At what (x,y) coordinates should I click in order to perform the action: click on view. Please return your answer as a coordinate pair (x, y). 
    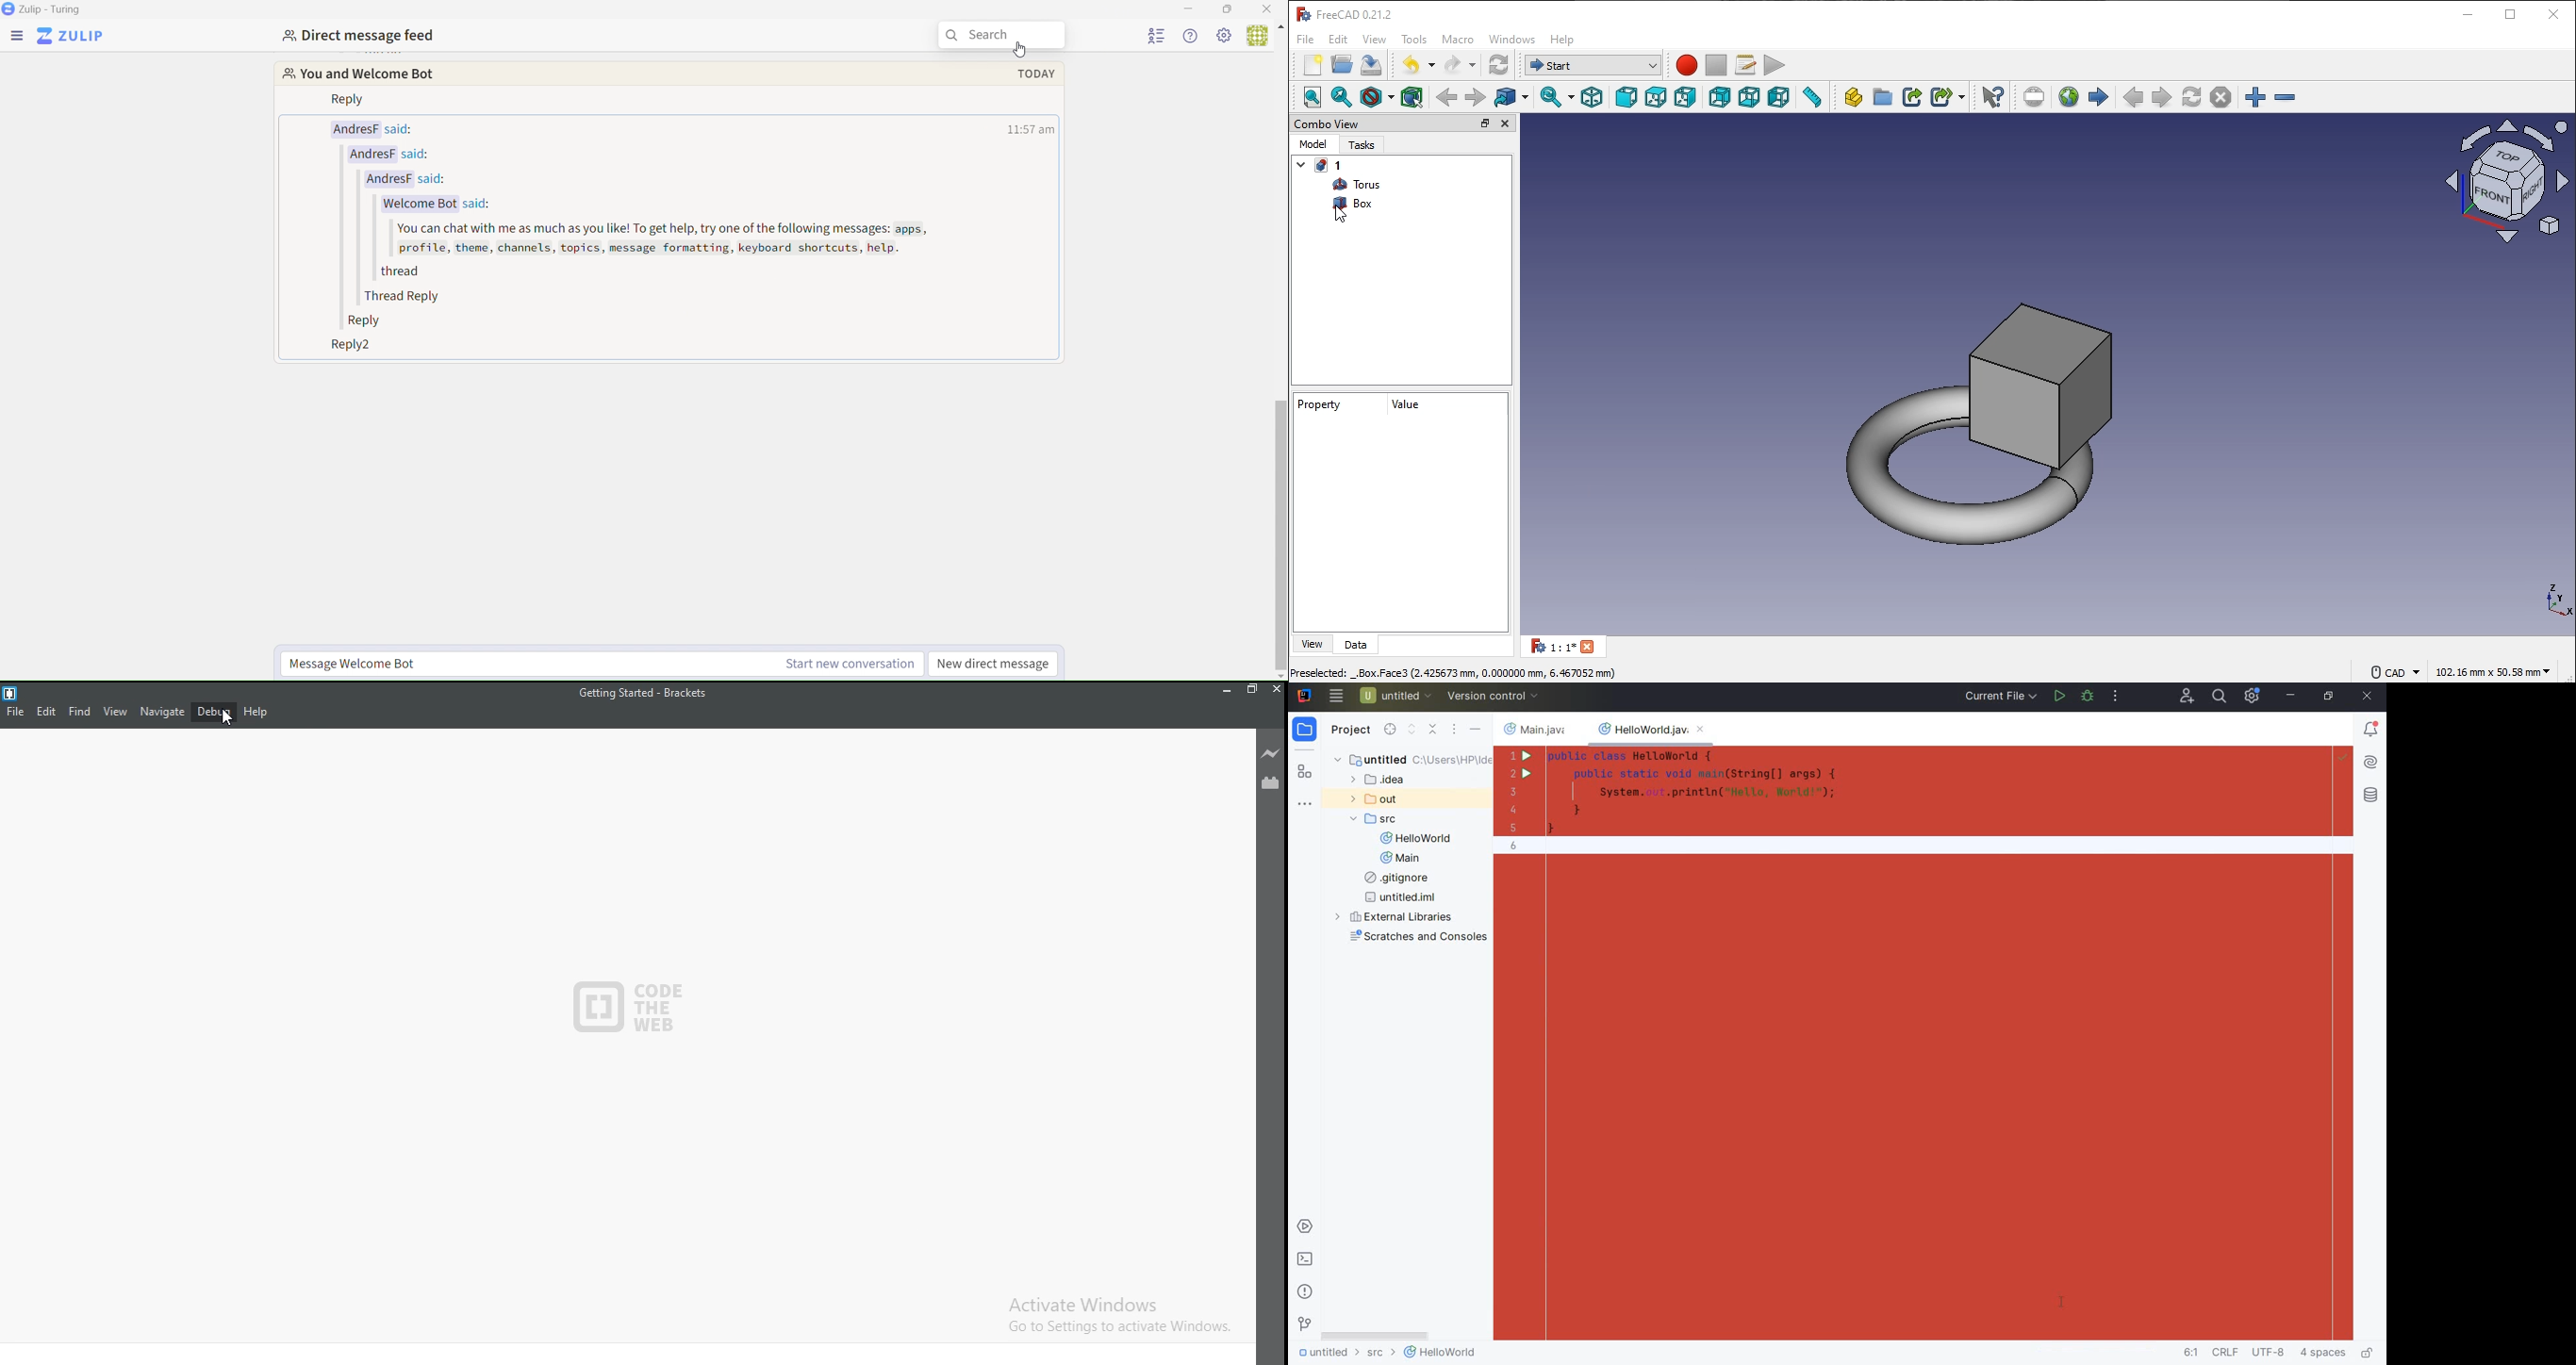
    Looking at the image, I should click on (1313, 645).